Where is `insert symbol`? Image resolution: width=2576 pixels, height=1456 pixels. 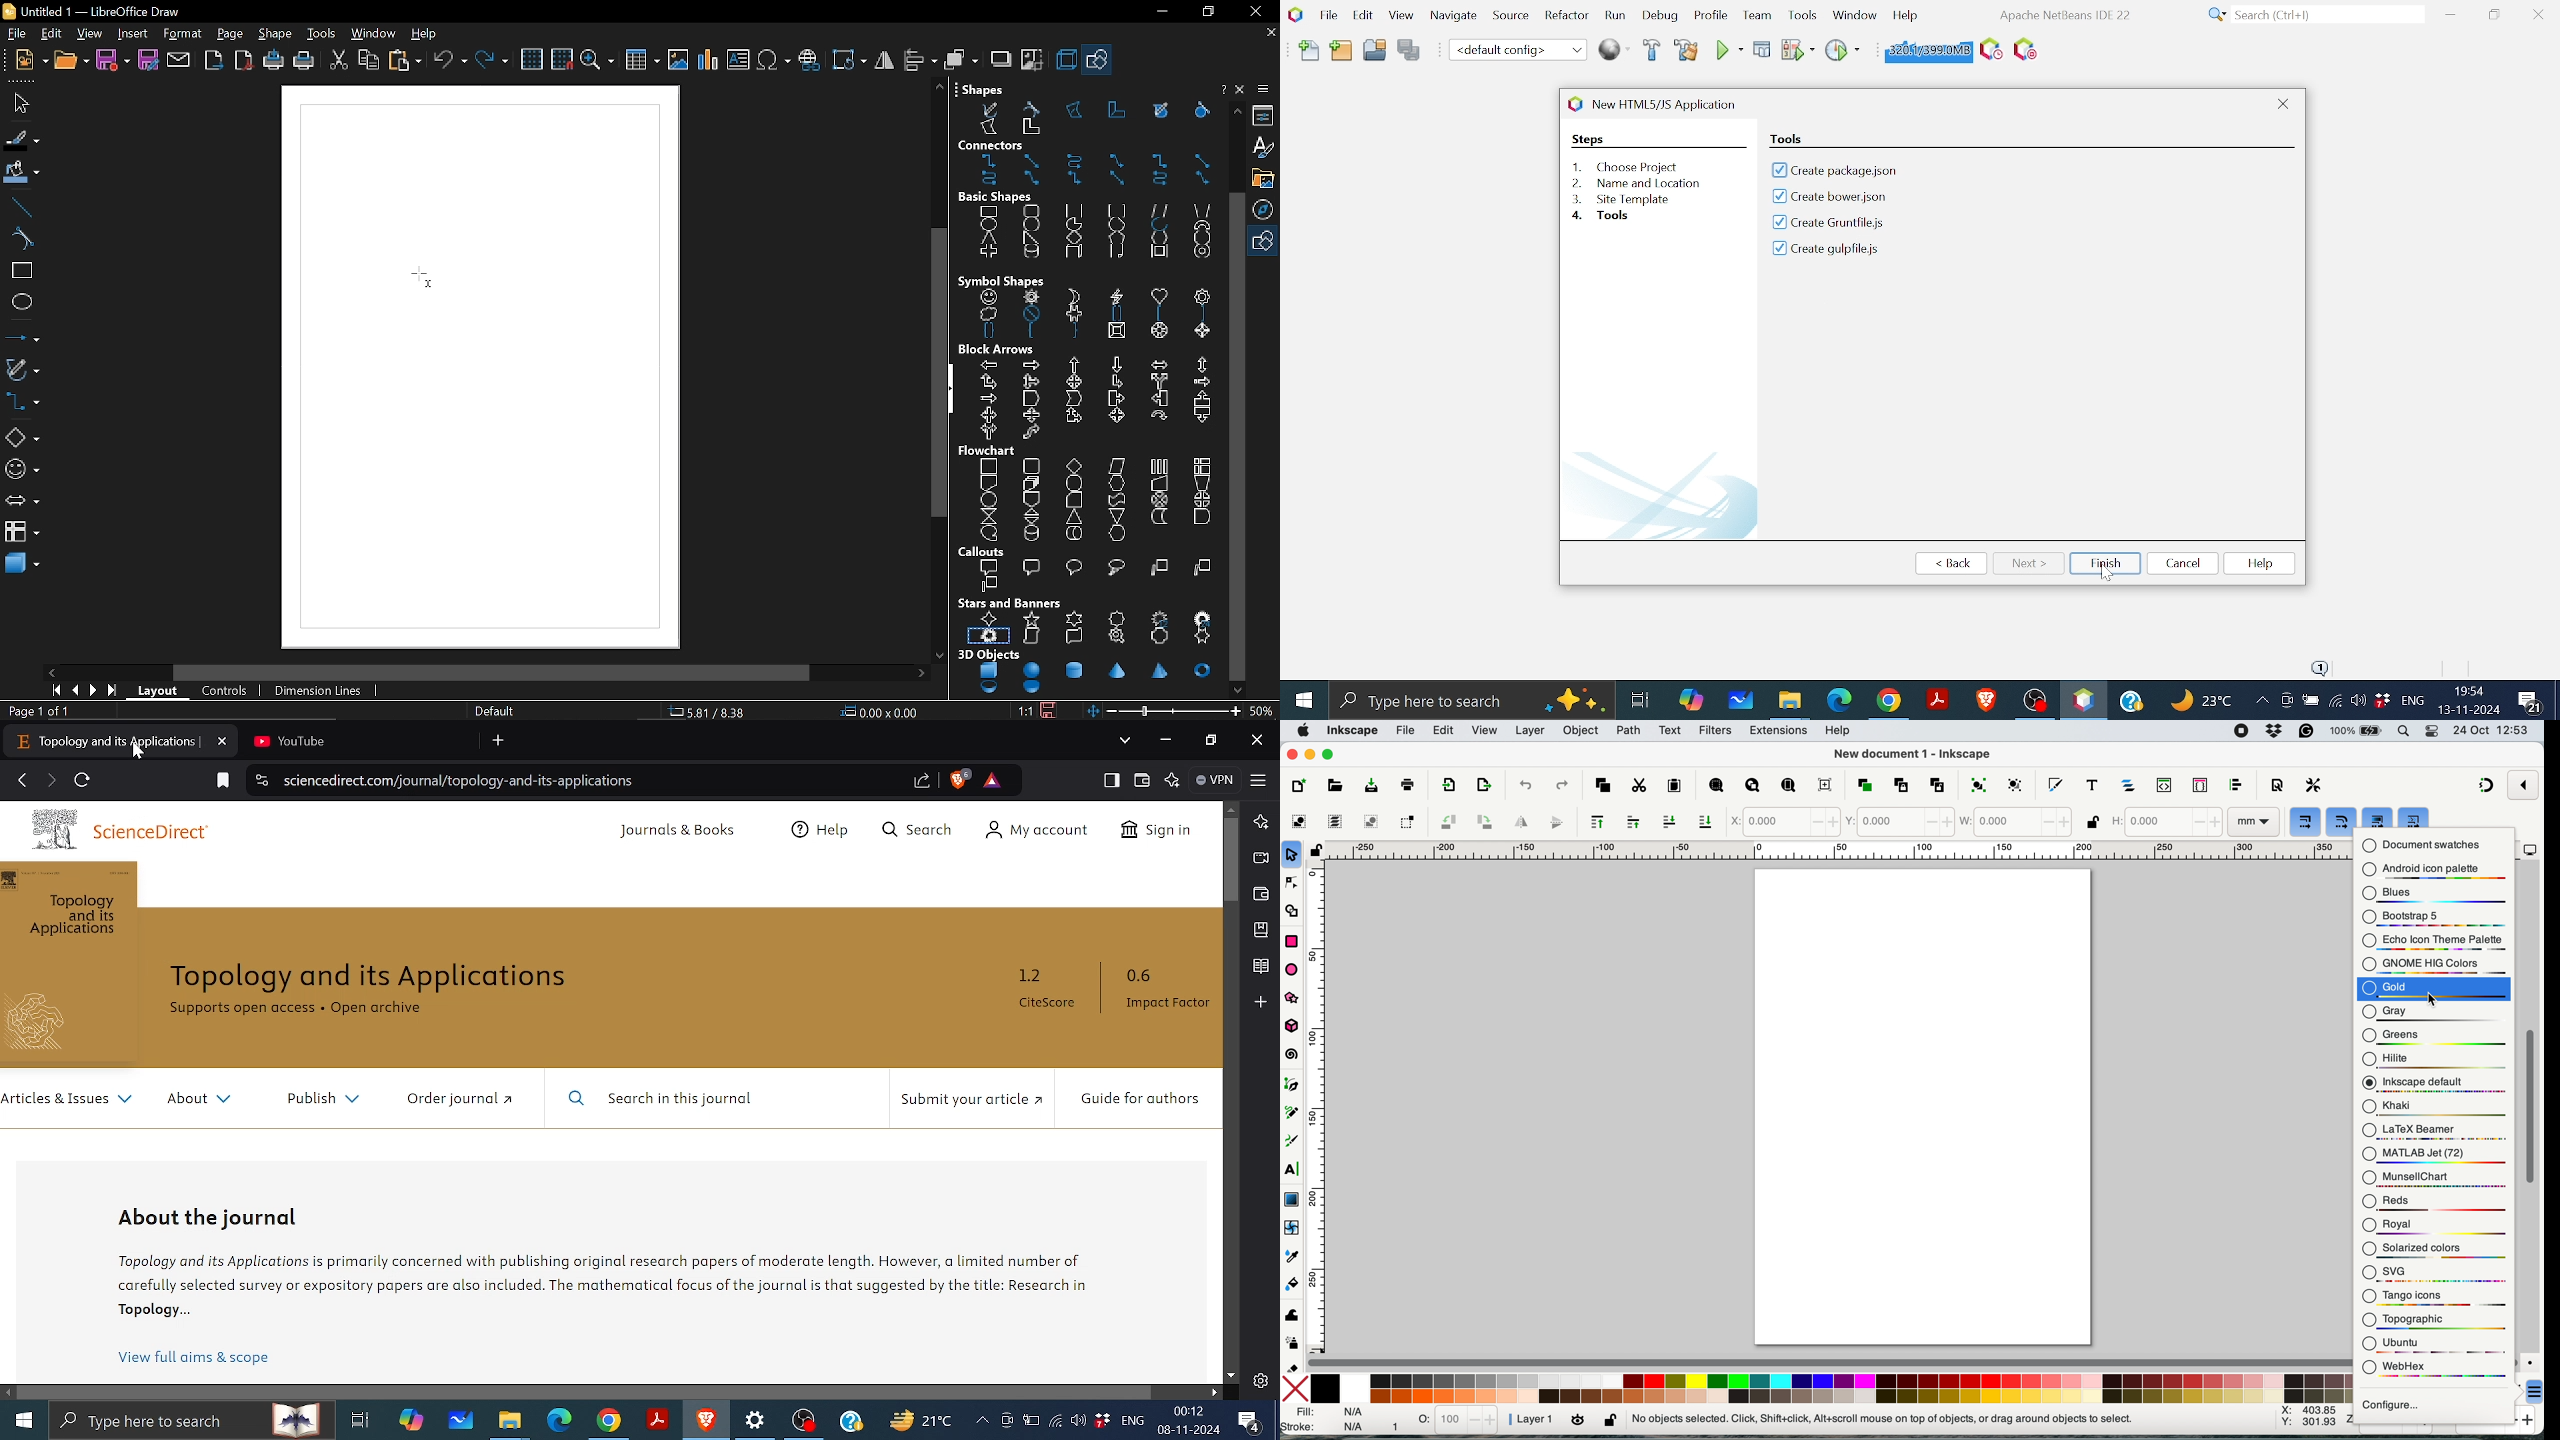
insert symbol is located at coordinates (774, 60).